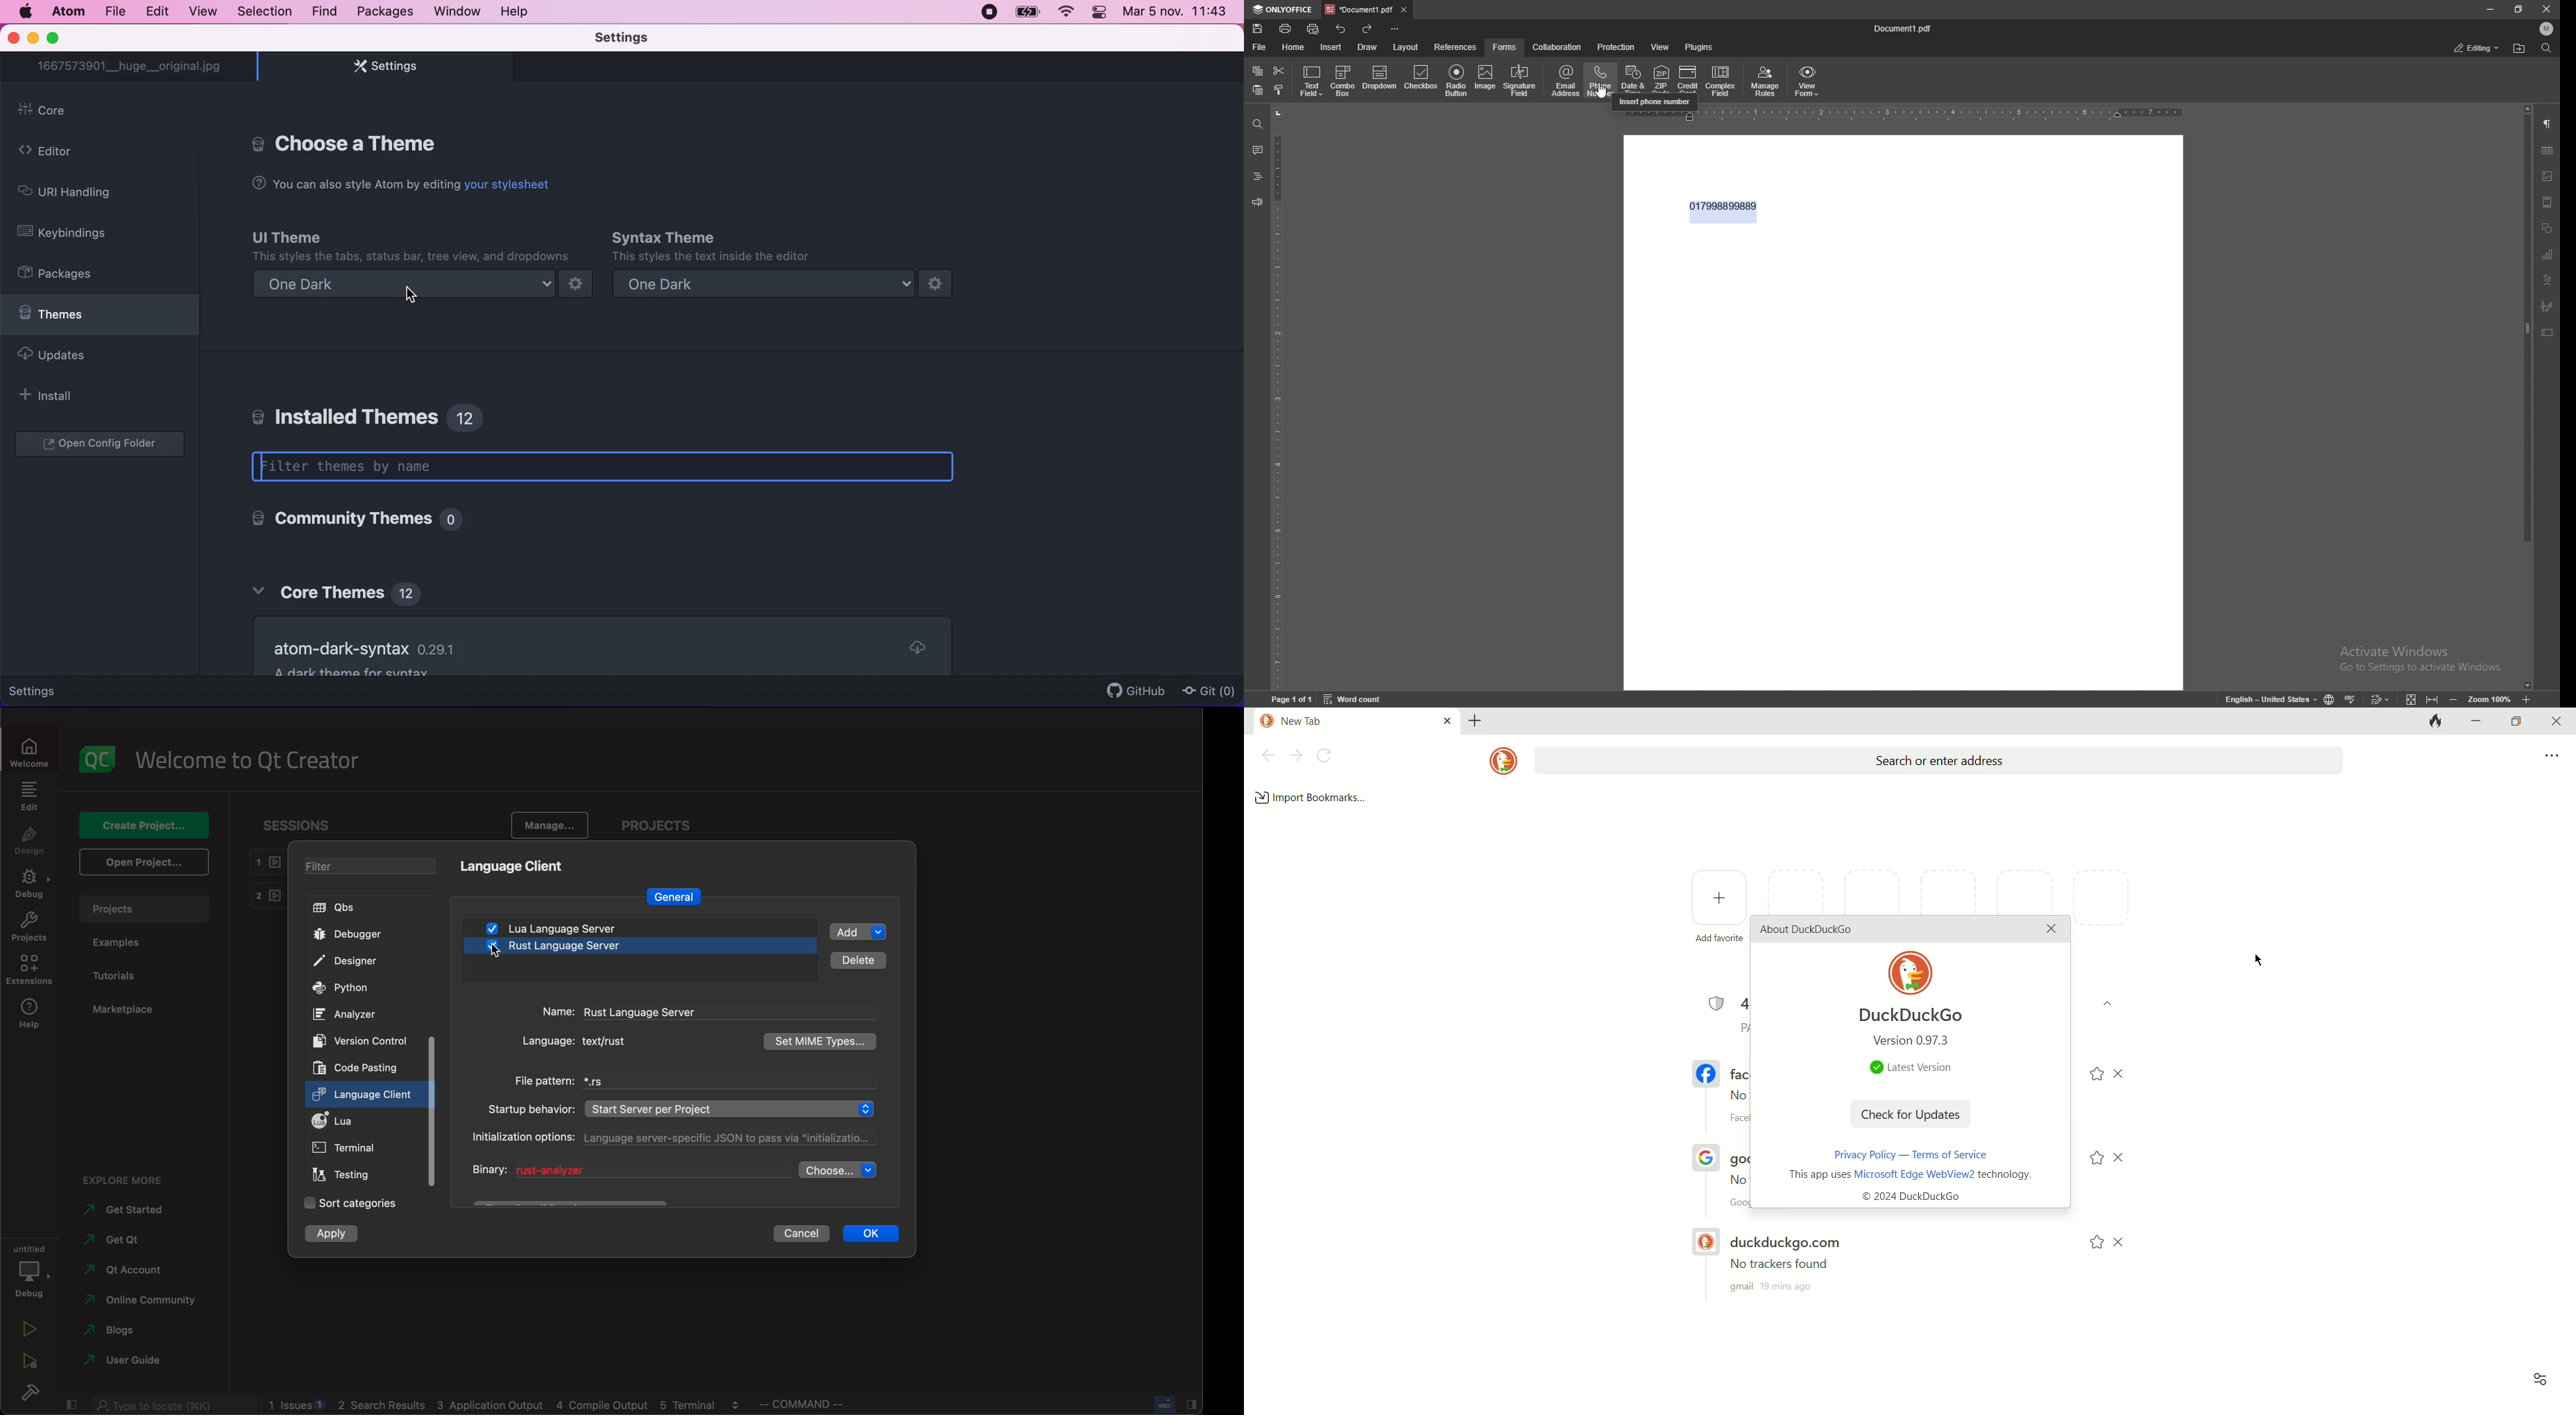  Describe the element at coordinates (1913, 1117) in the screenshot. I see `check for updates` at that location.